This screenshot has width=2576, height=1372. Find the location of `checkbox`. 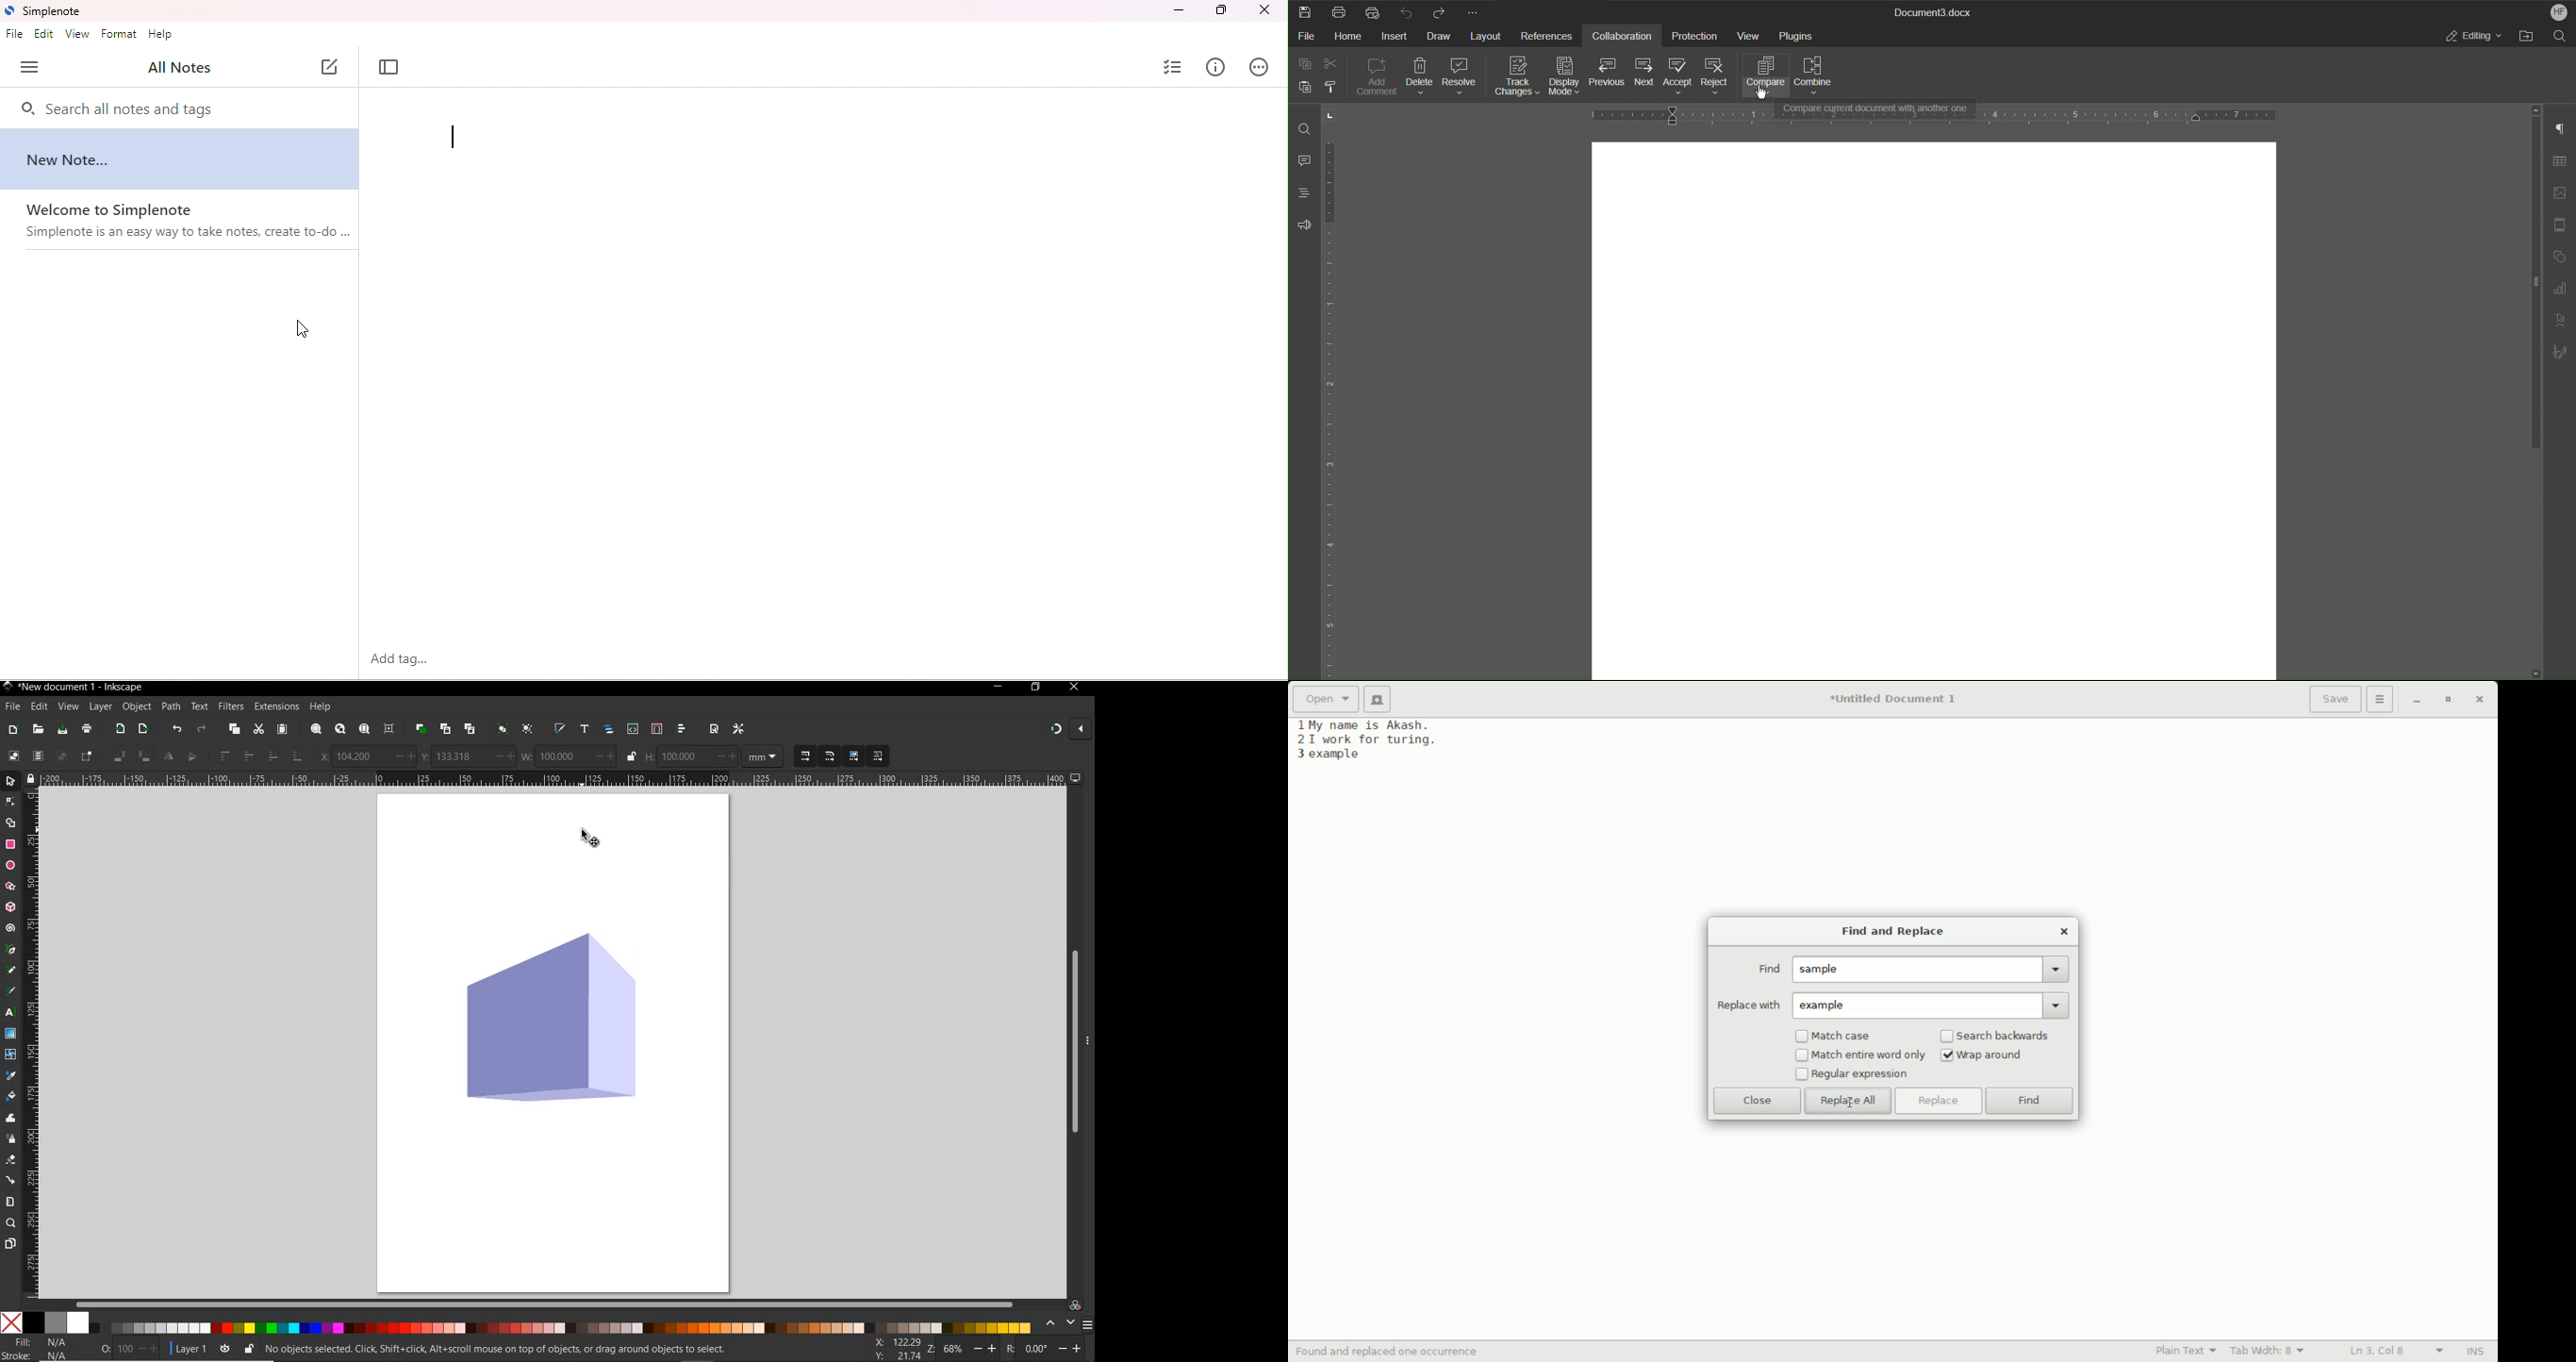

checkbox is located at coordinates (1802, 1037).